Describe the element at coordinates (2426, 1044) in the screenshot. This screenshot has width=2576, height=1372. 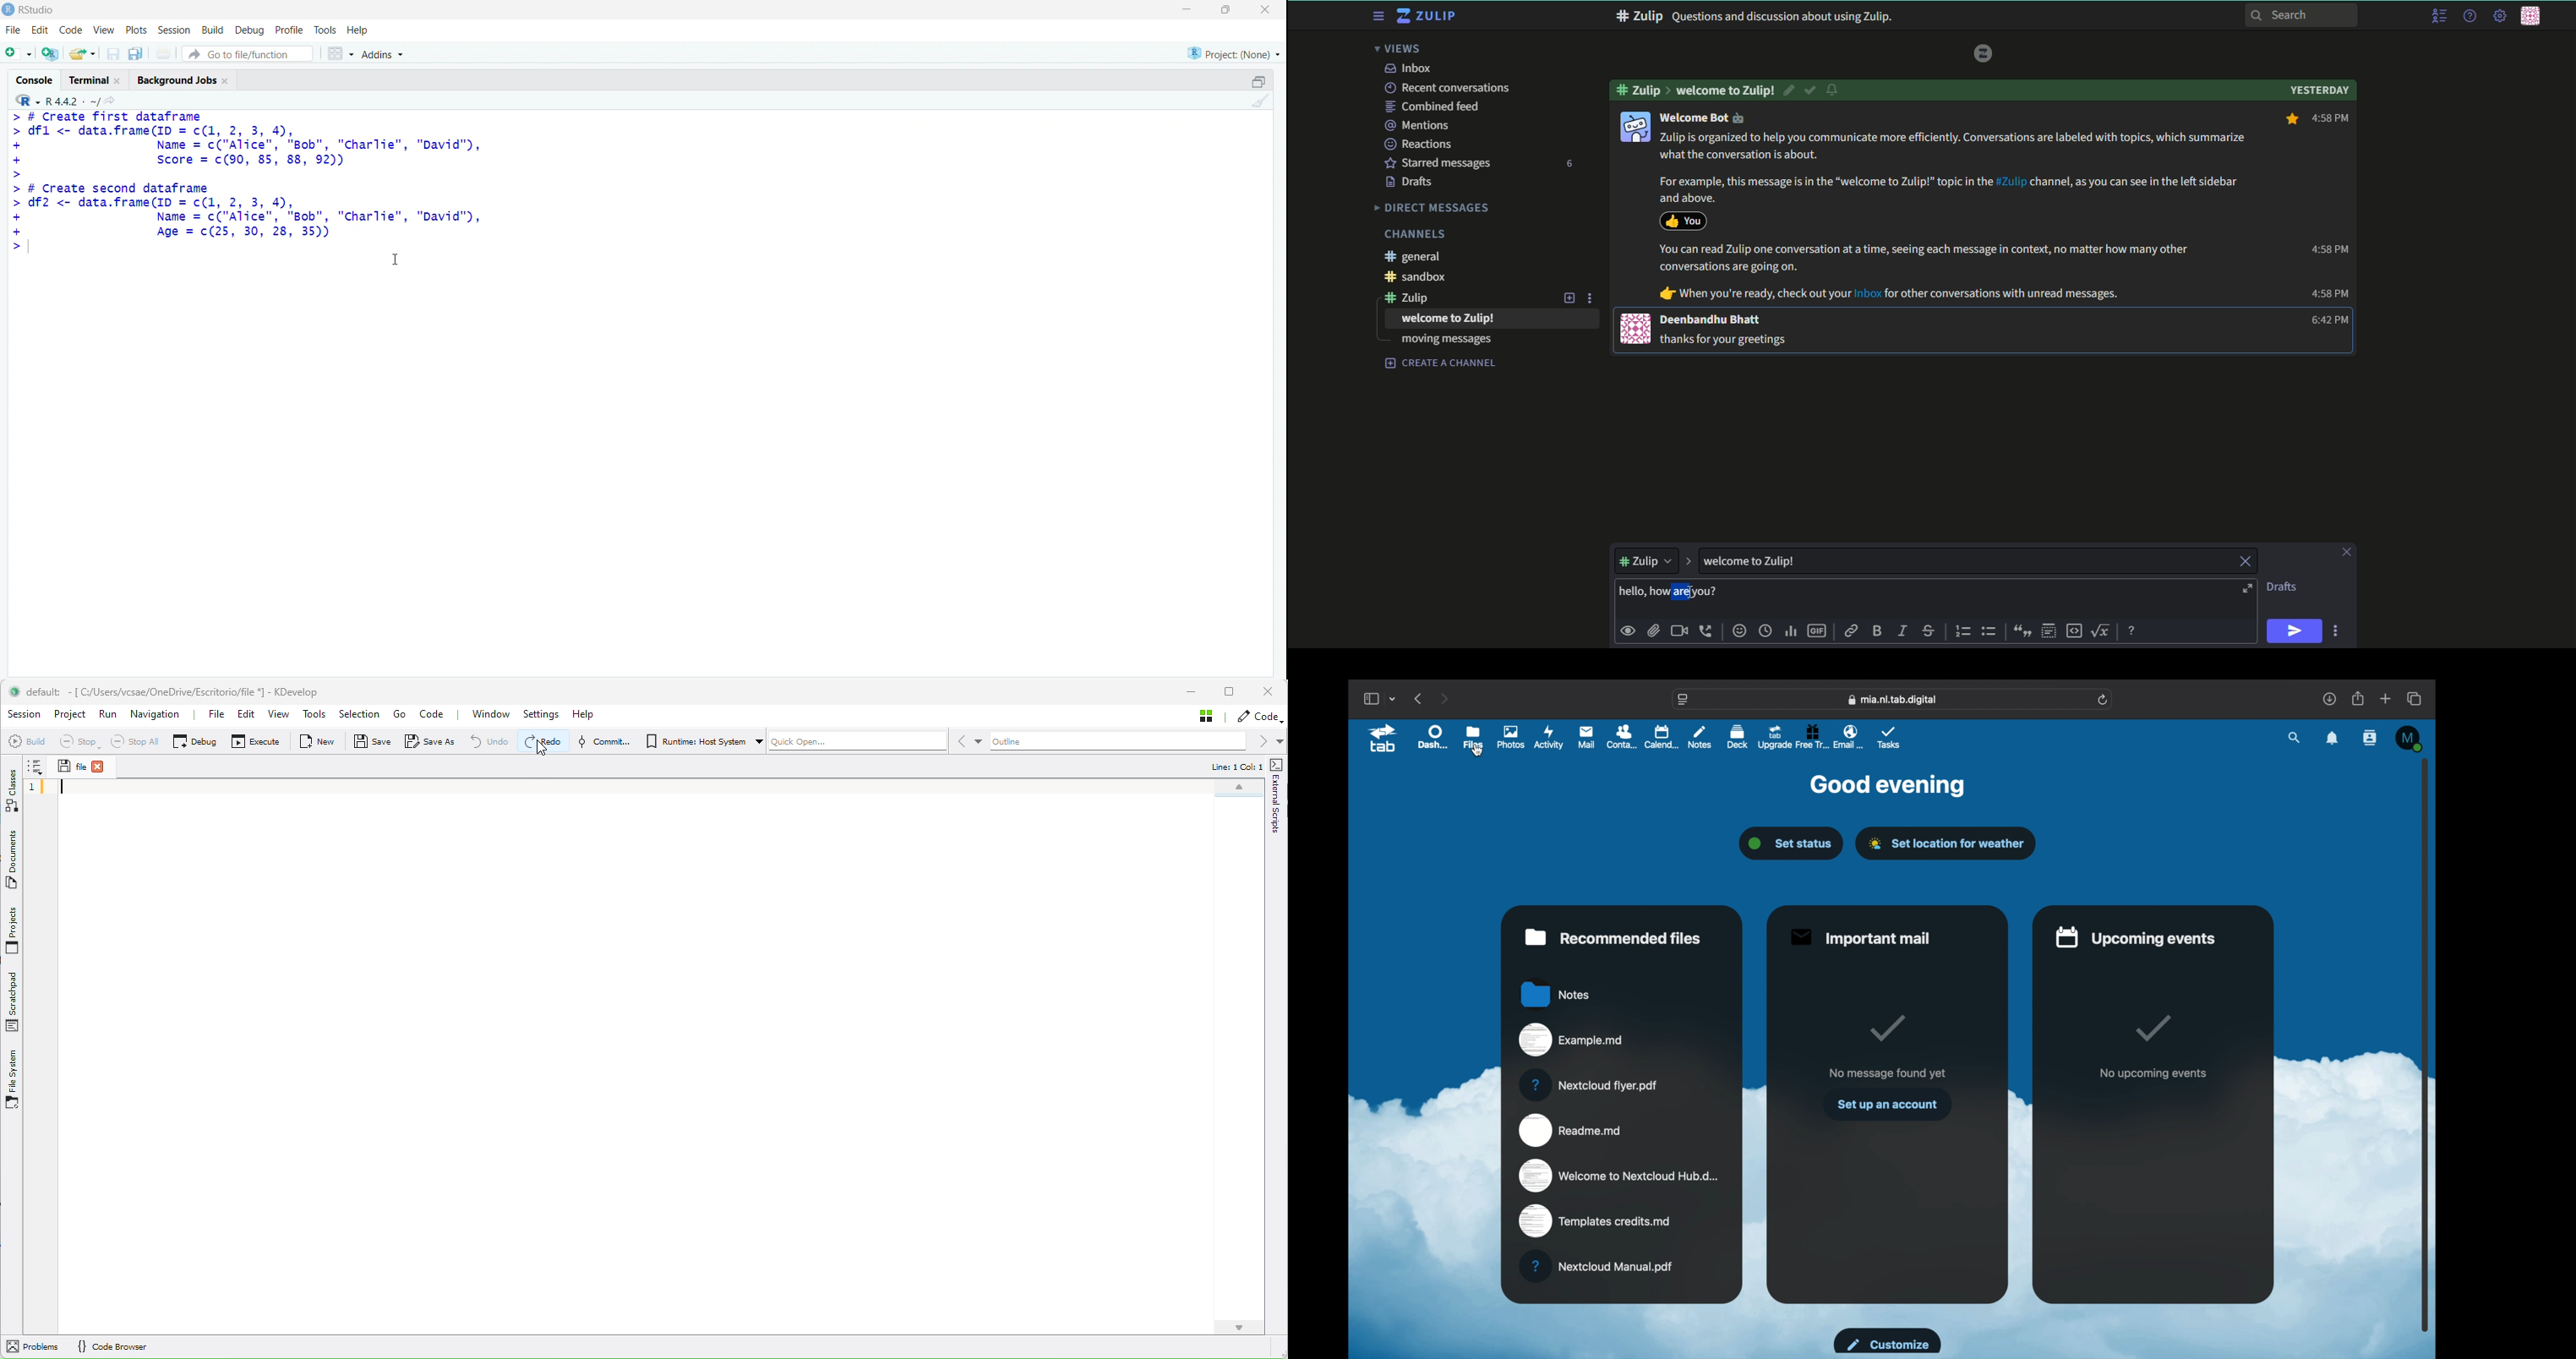
I see `scroll box` at that location.